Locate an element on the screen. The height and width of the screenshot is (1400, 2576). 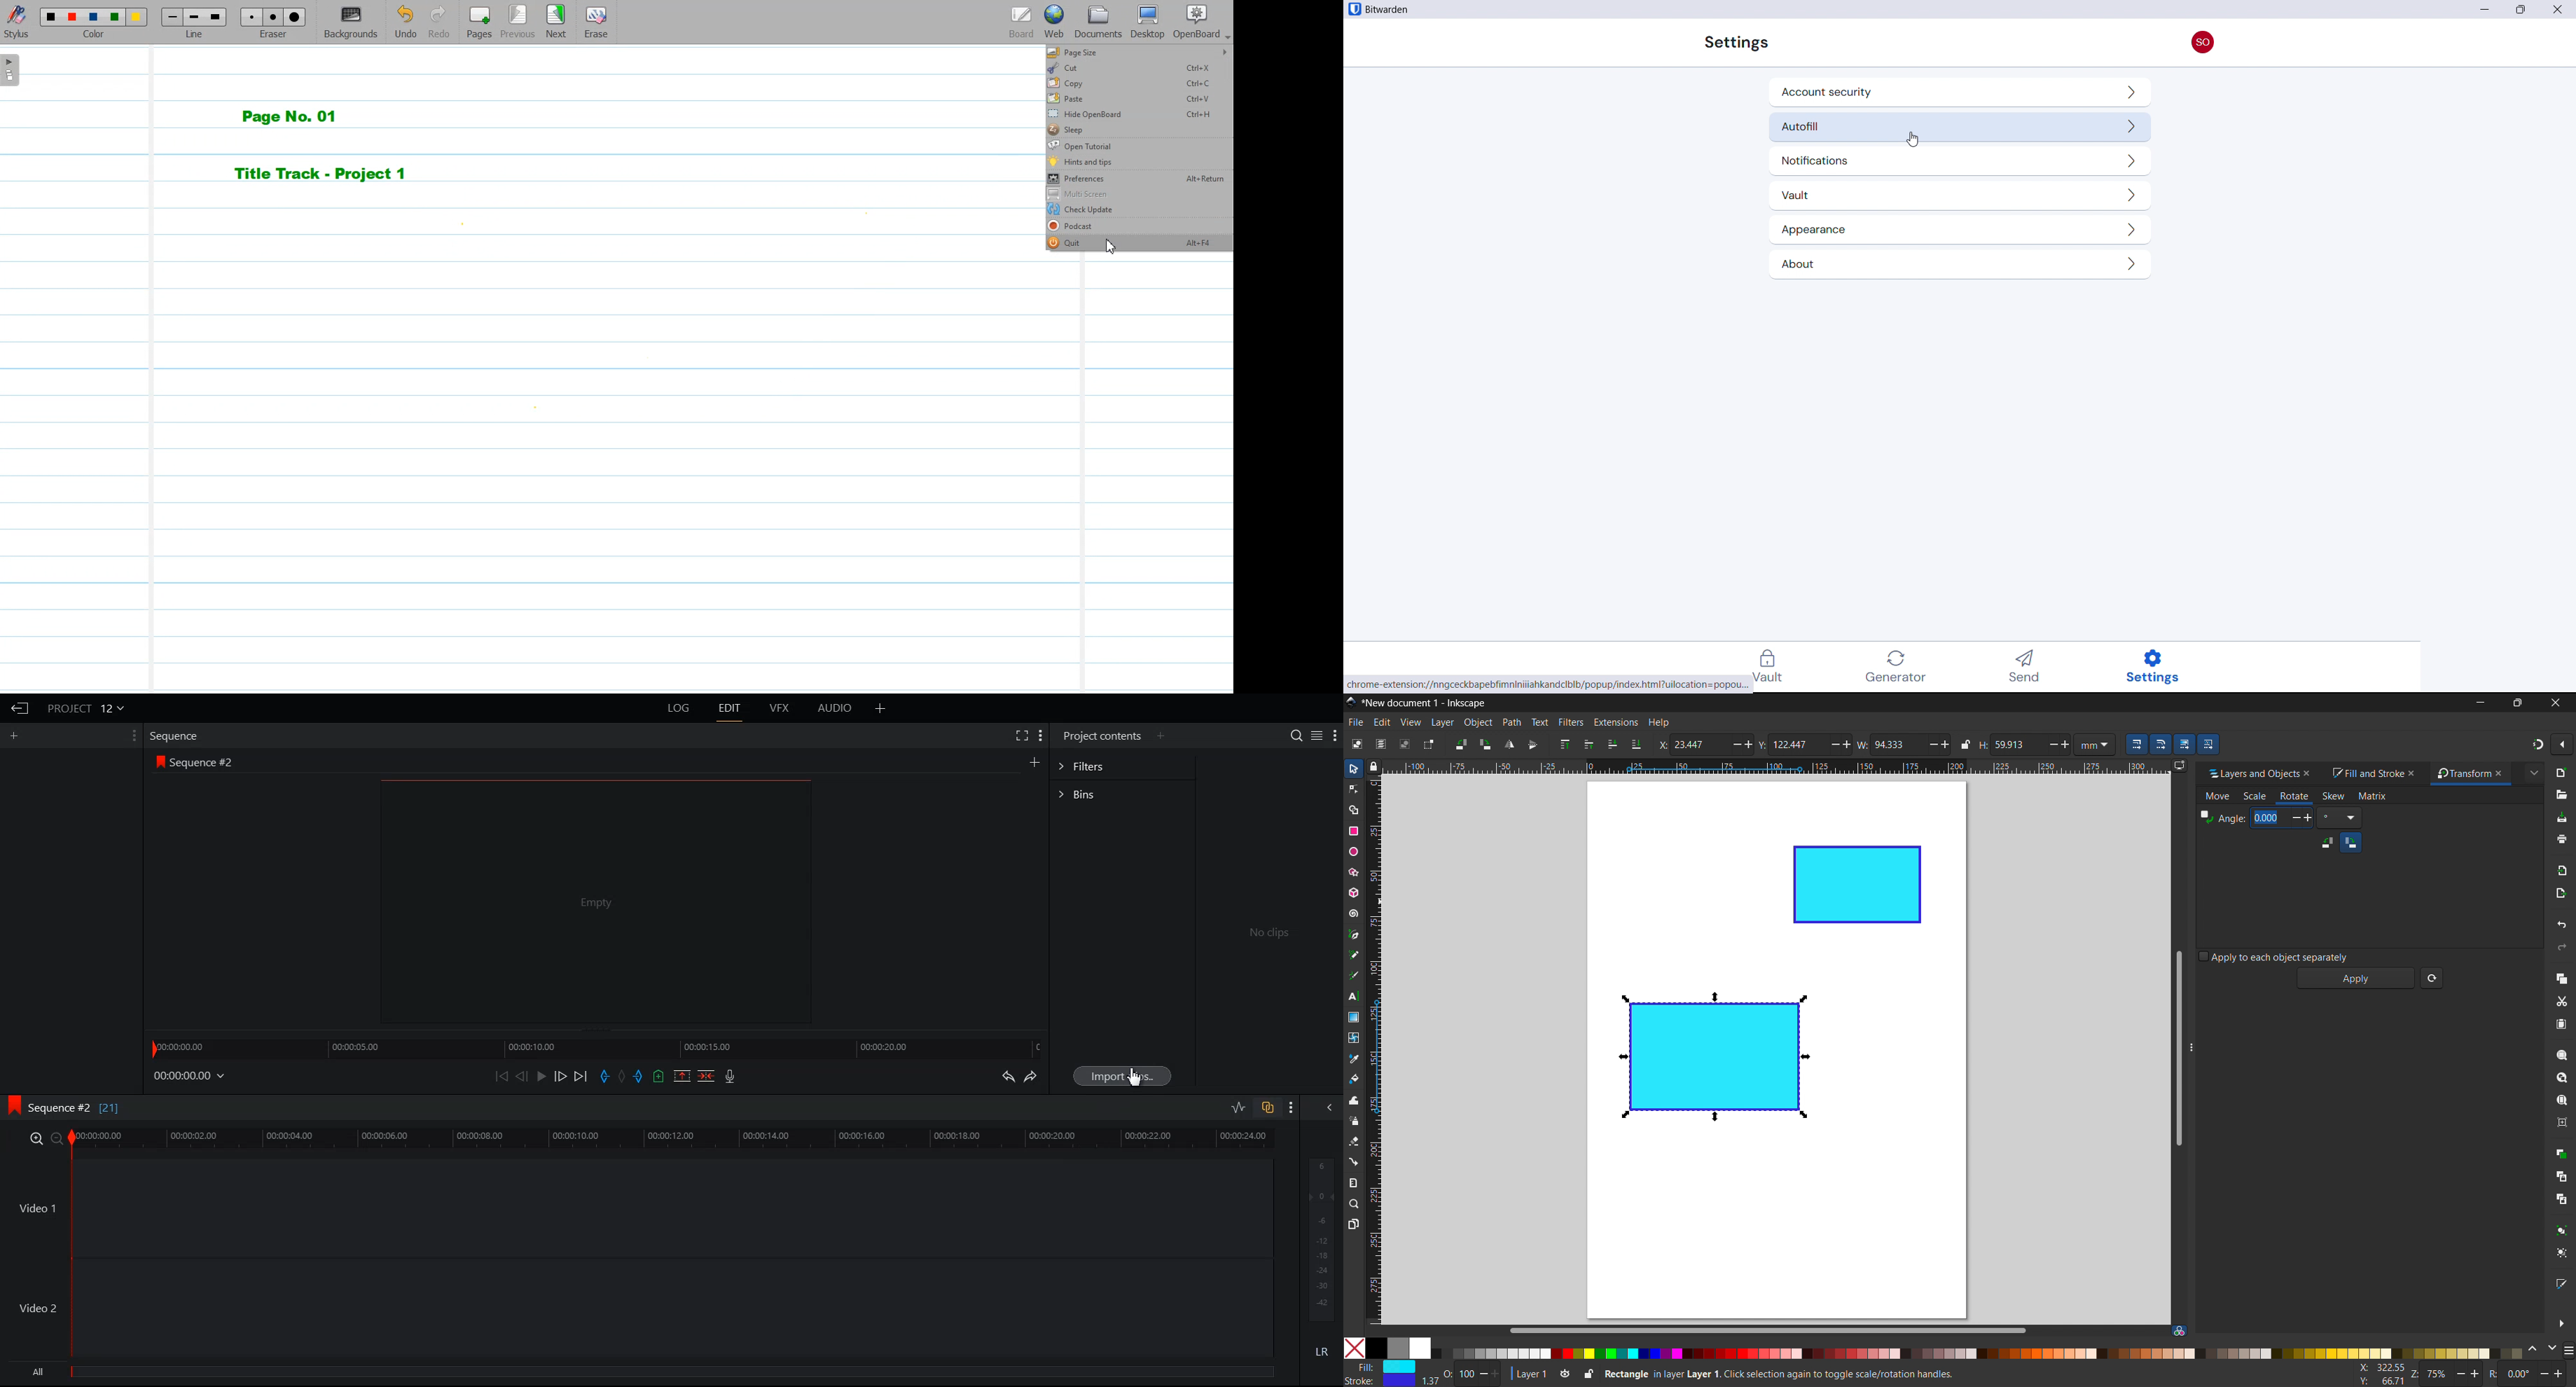
file is located at coordinates (1356, 722).